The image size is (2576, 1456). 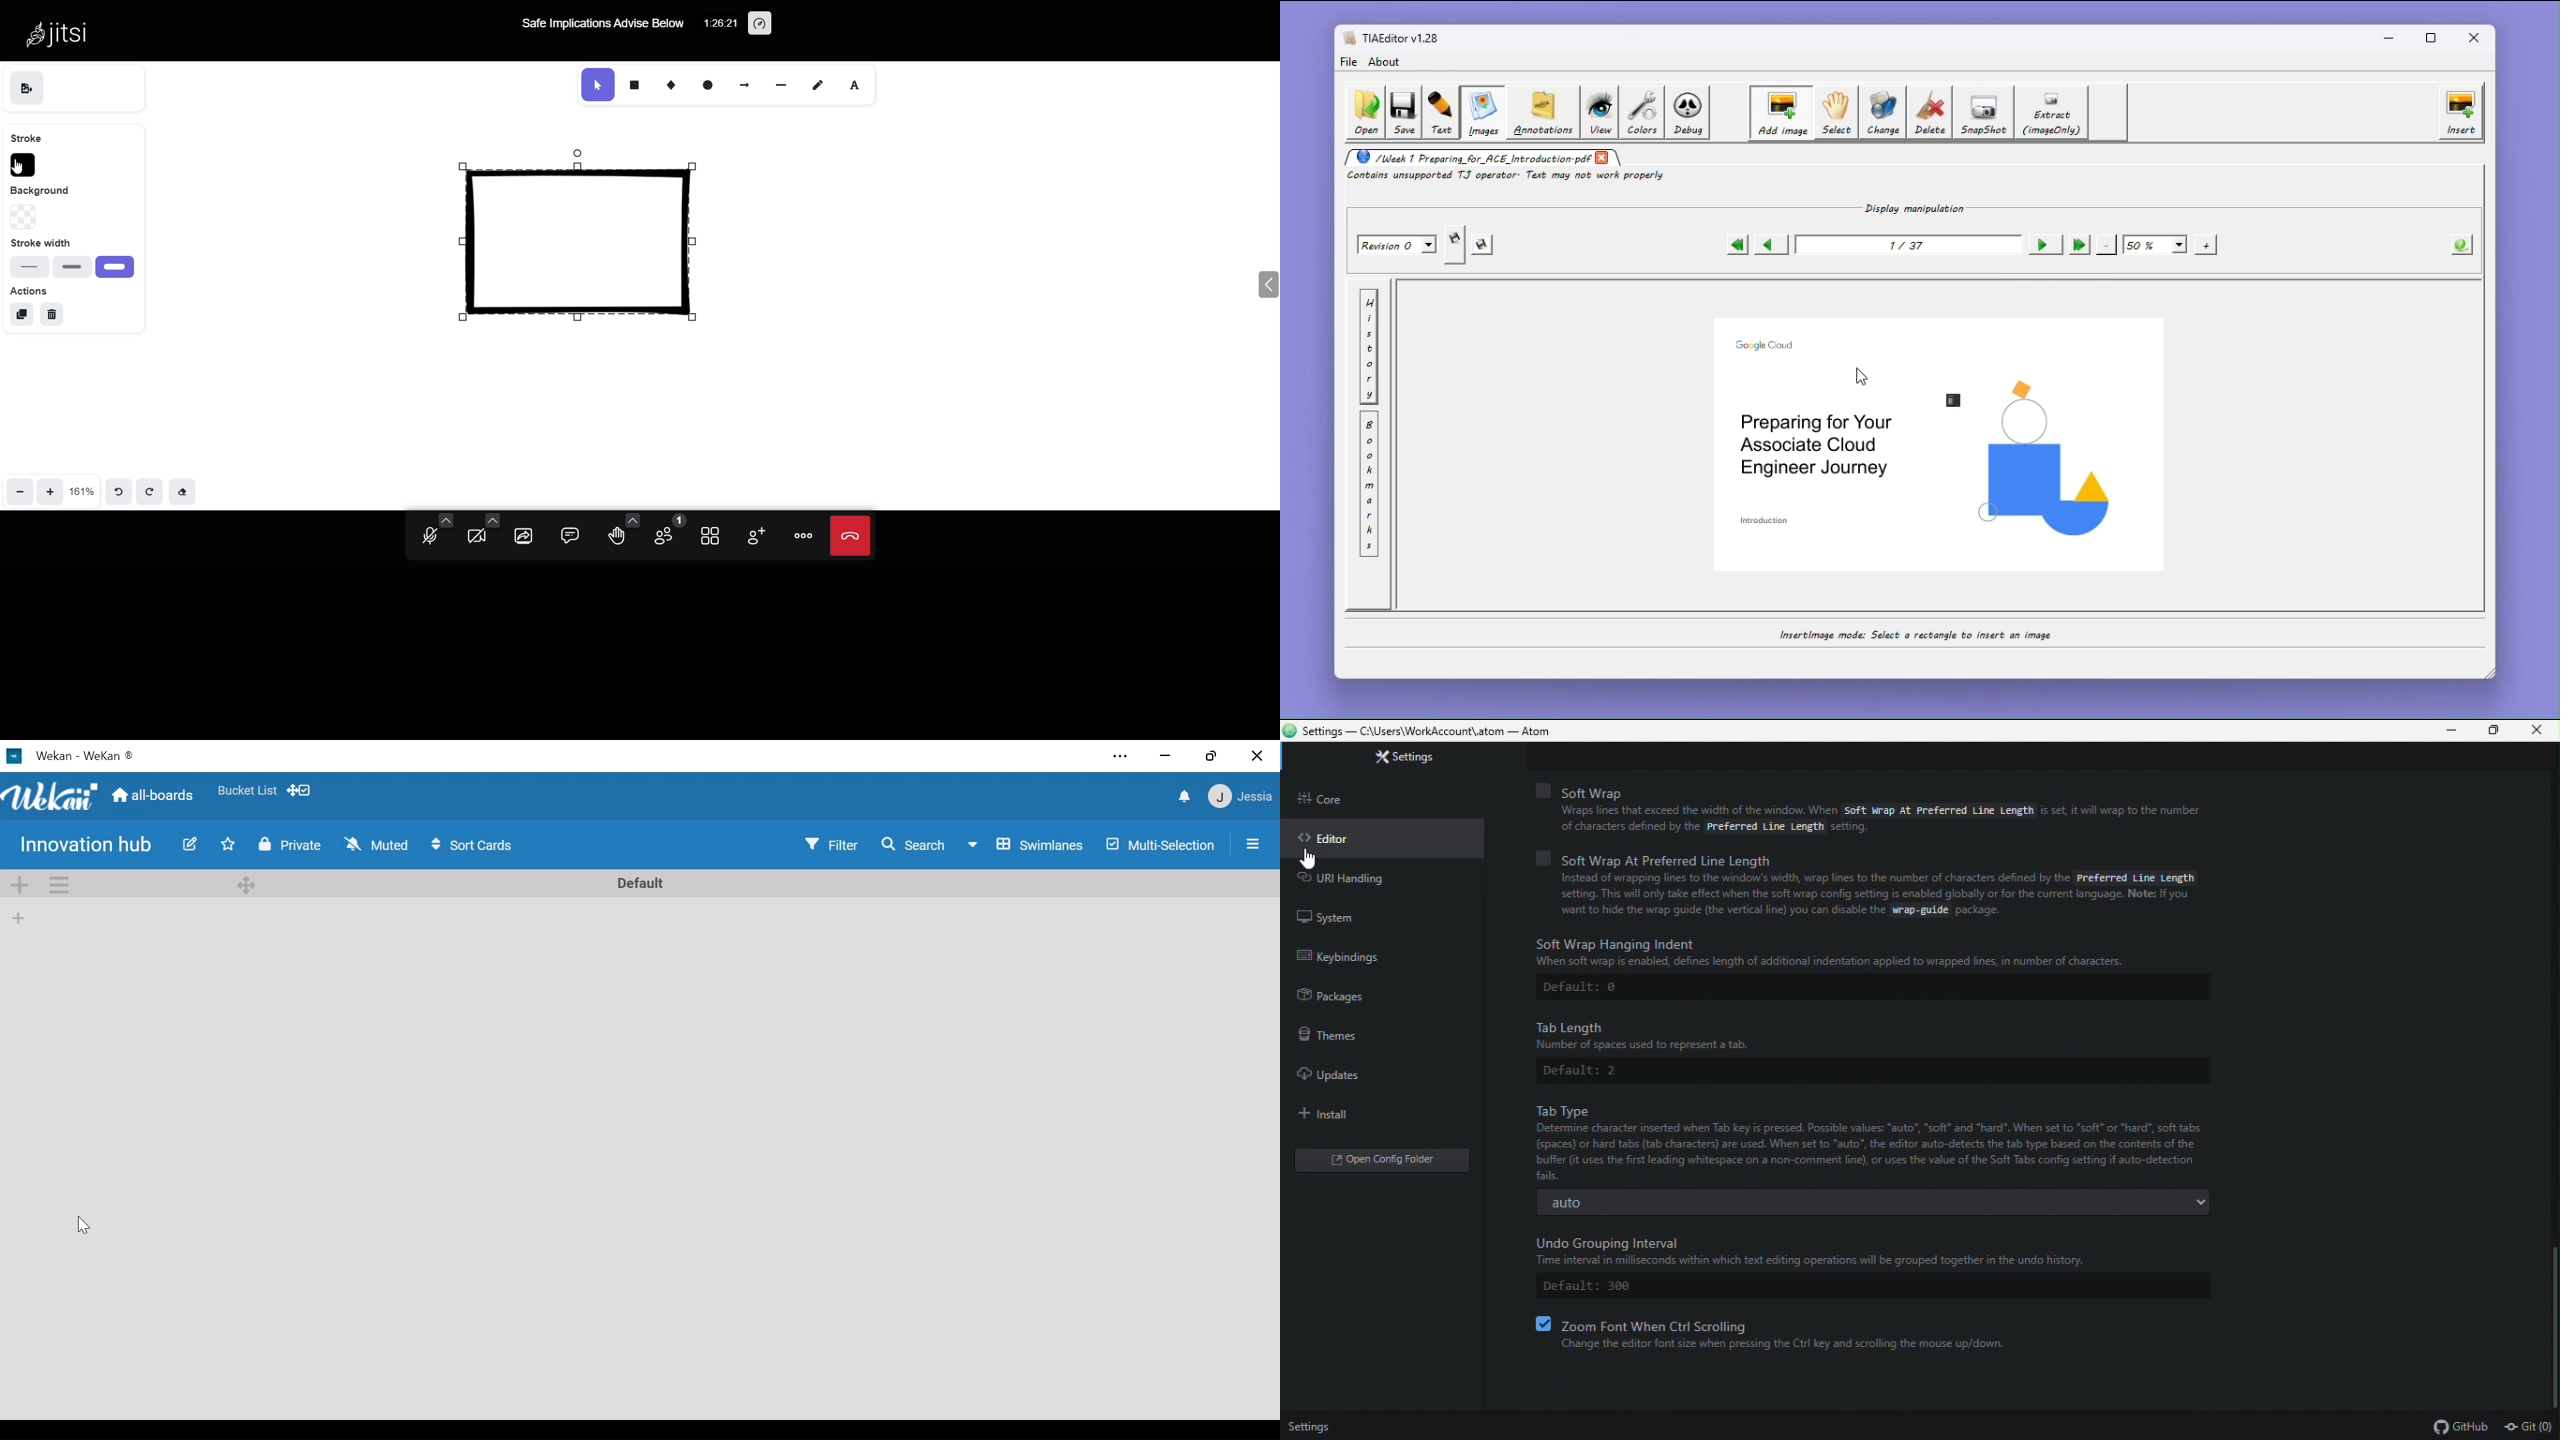 I want to click on background, so click(x=51, y=190).